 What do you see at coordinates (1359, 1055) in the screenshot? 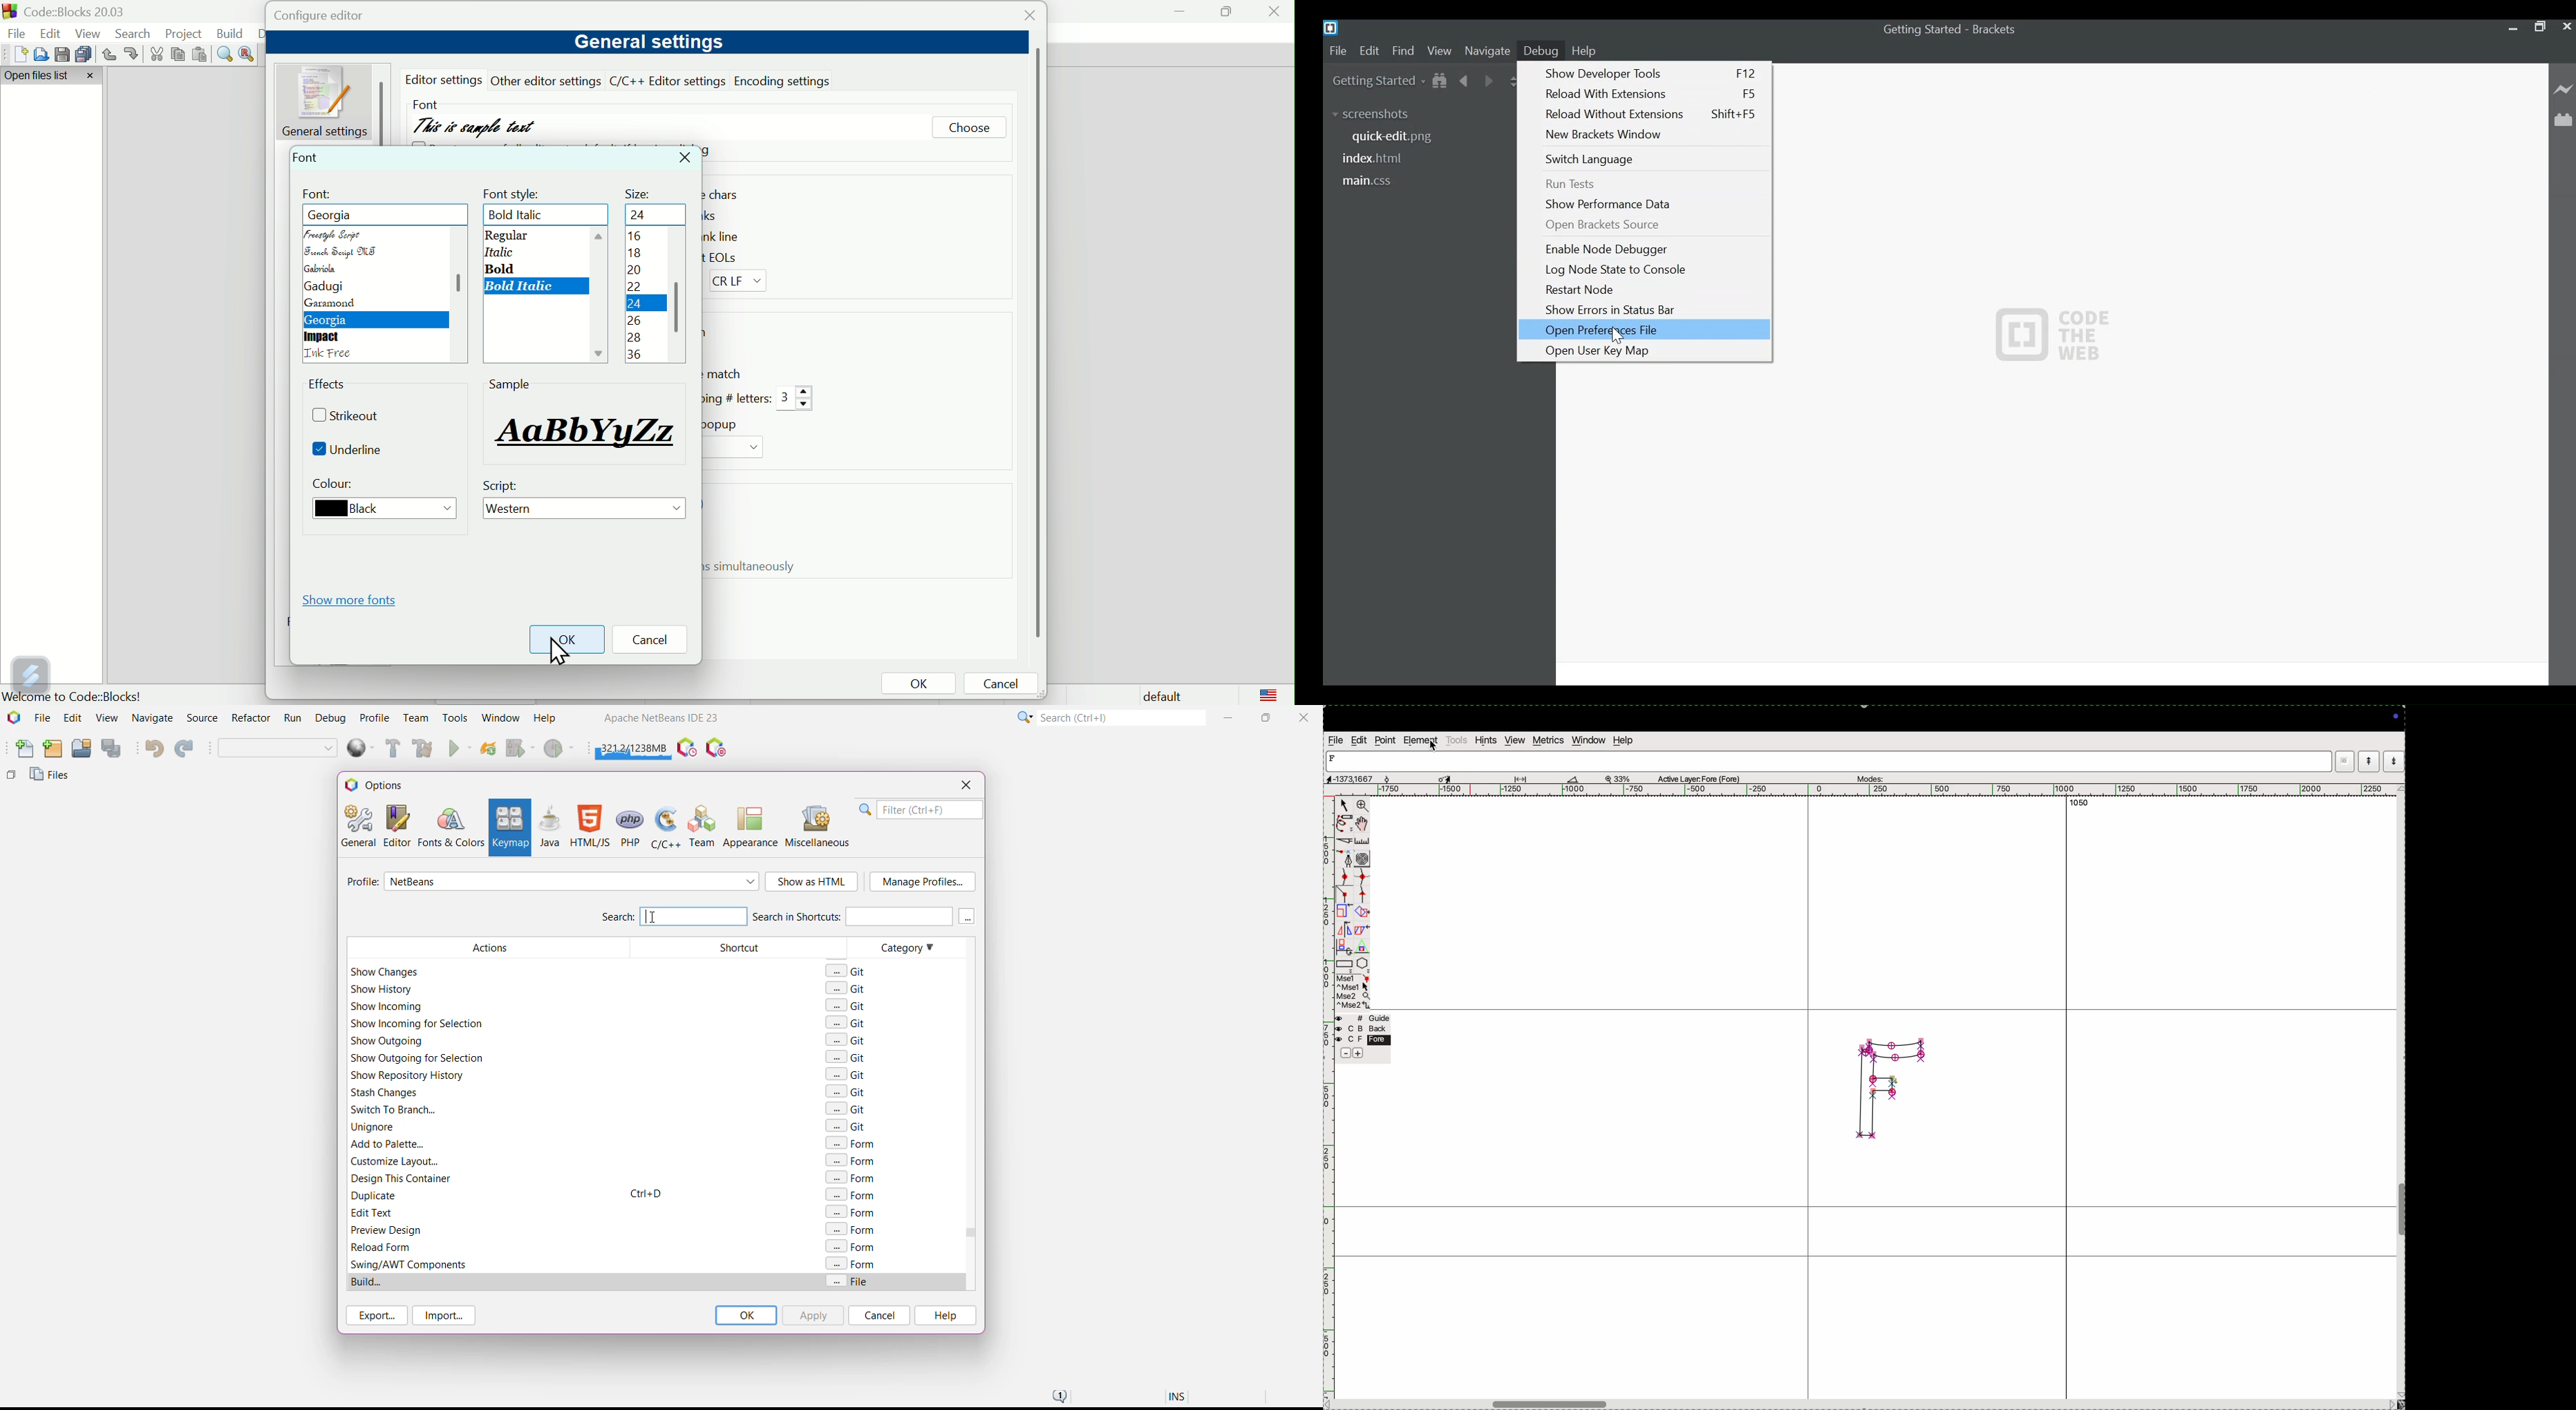
I see `add` at bounding box center [1359, 1055].